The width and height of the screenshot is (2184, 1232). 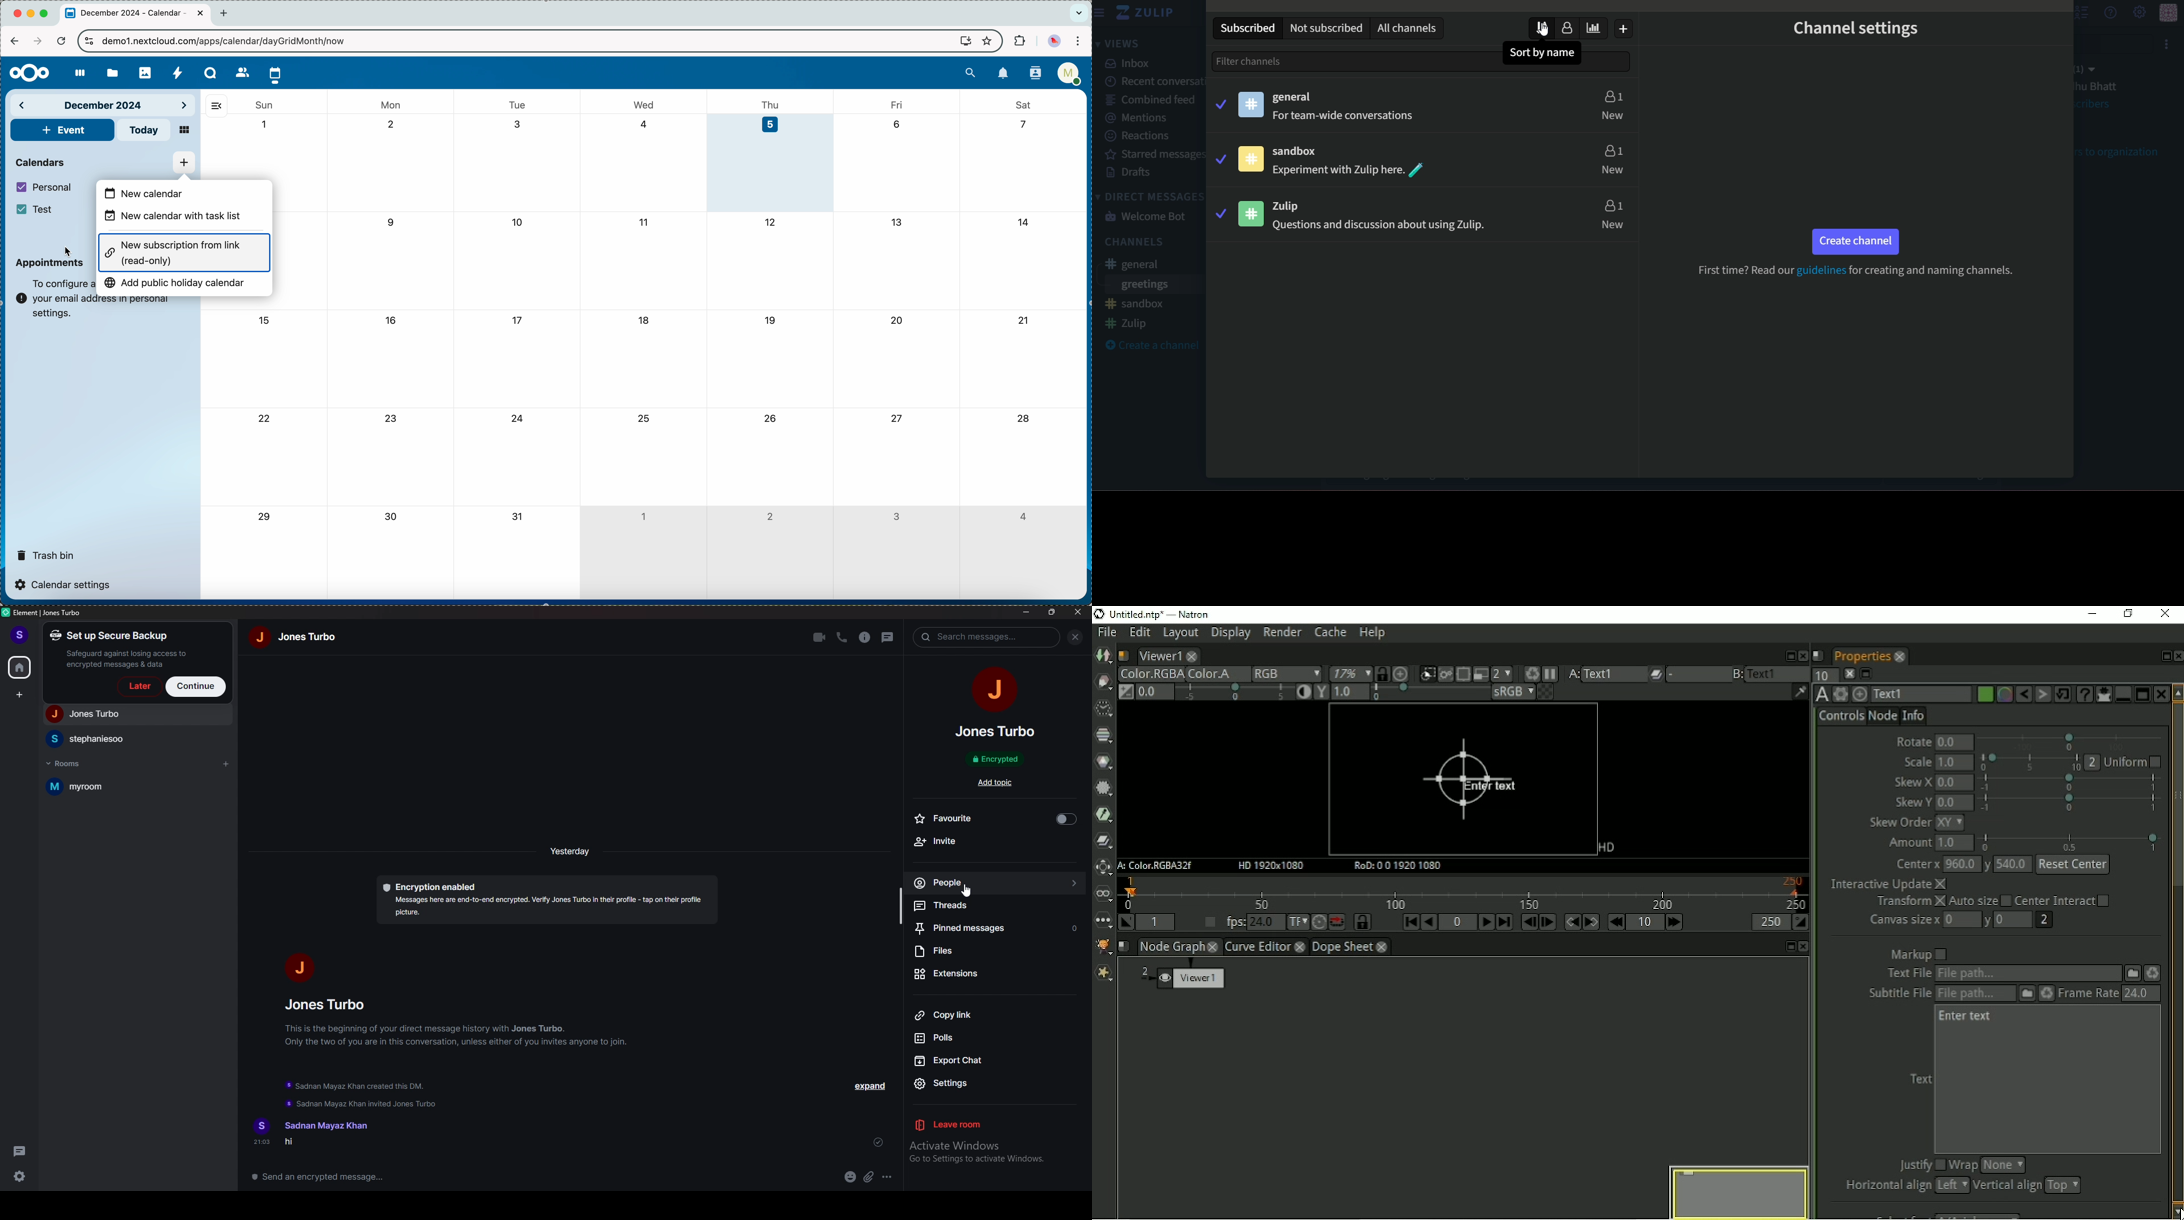 What do you see at coordinates (1529, 673) in the screenshot?
I see `Keyboard shortcut` at bounding box center [1529, 673].